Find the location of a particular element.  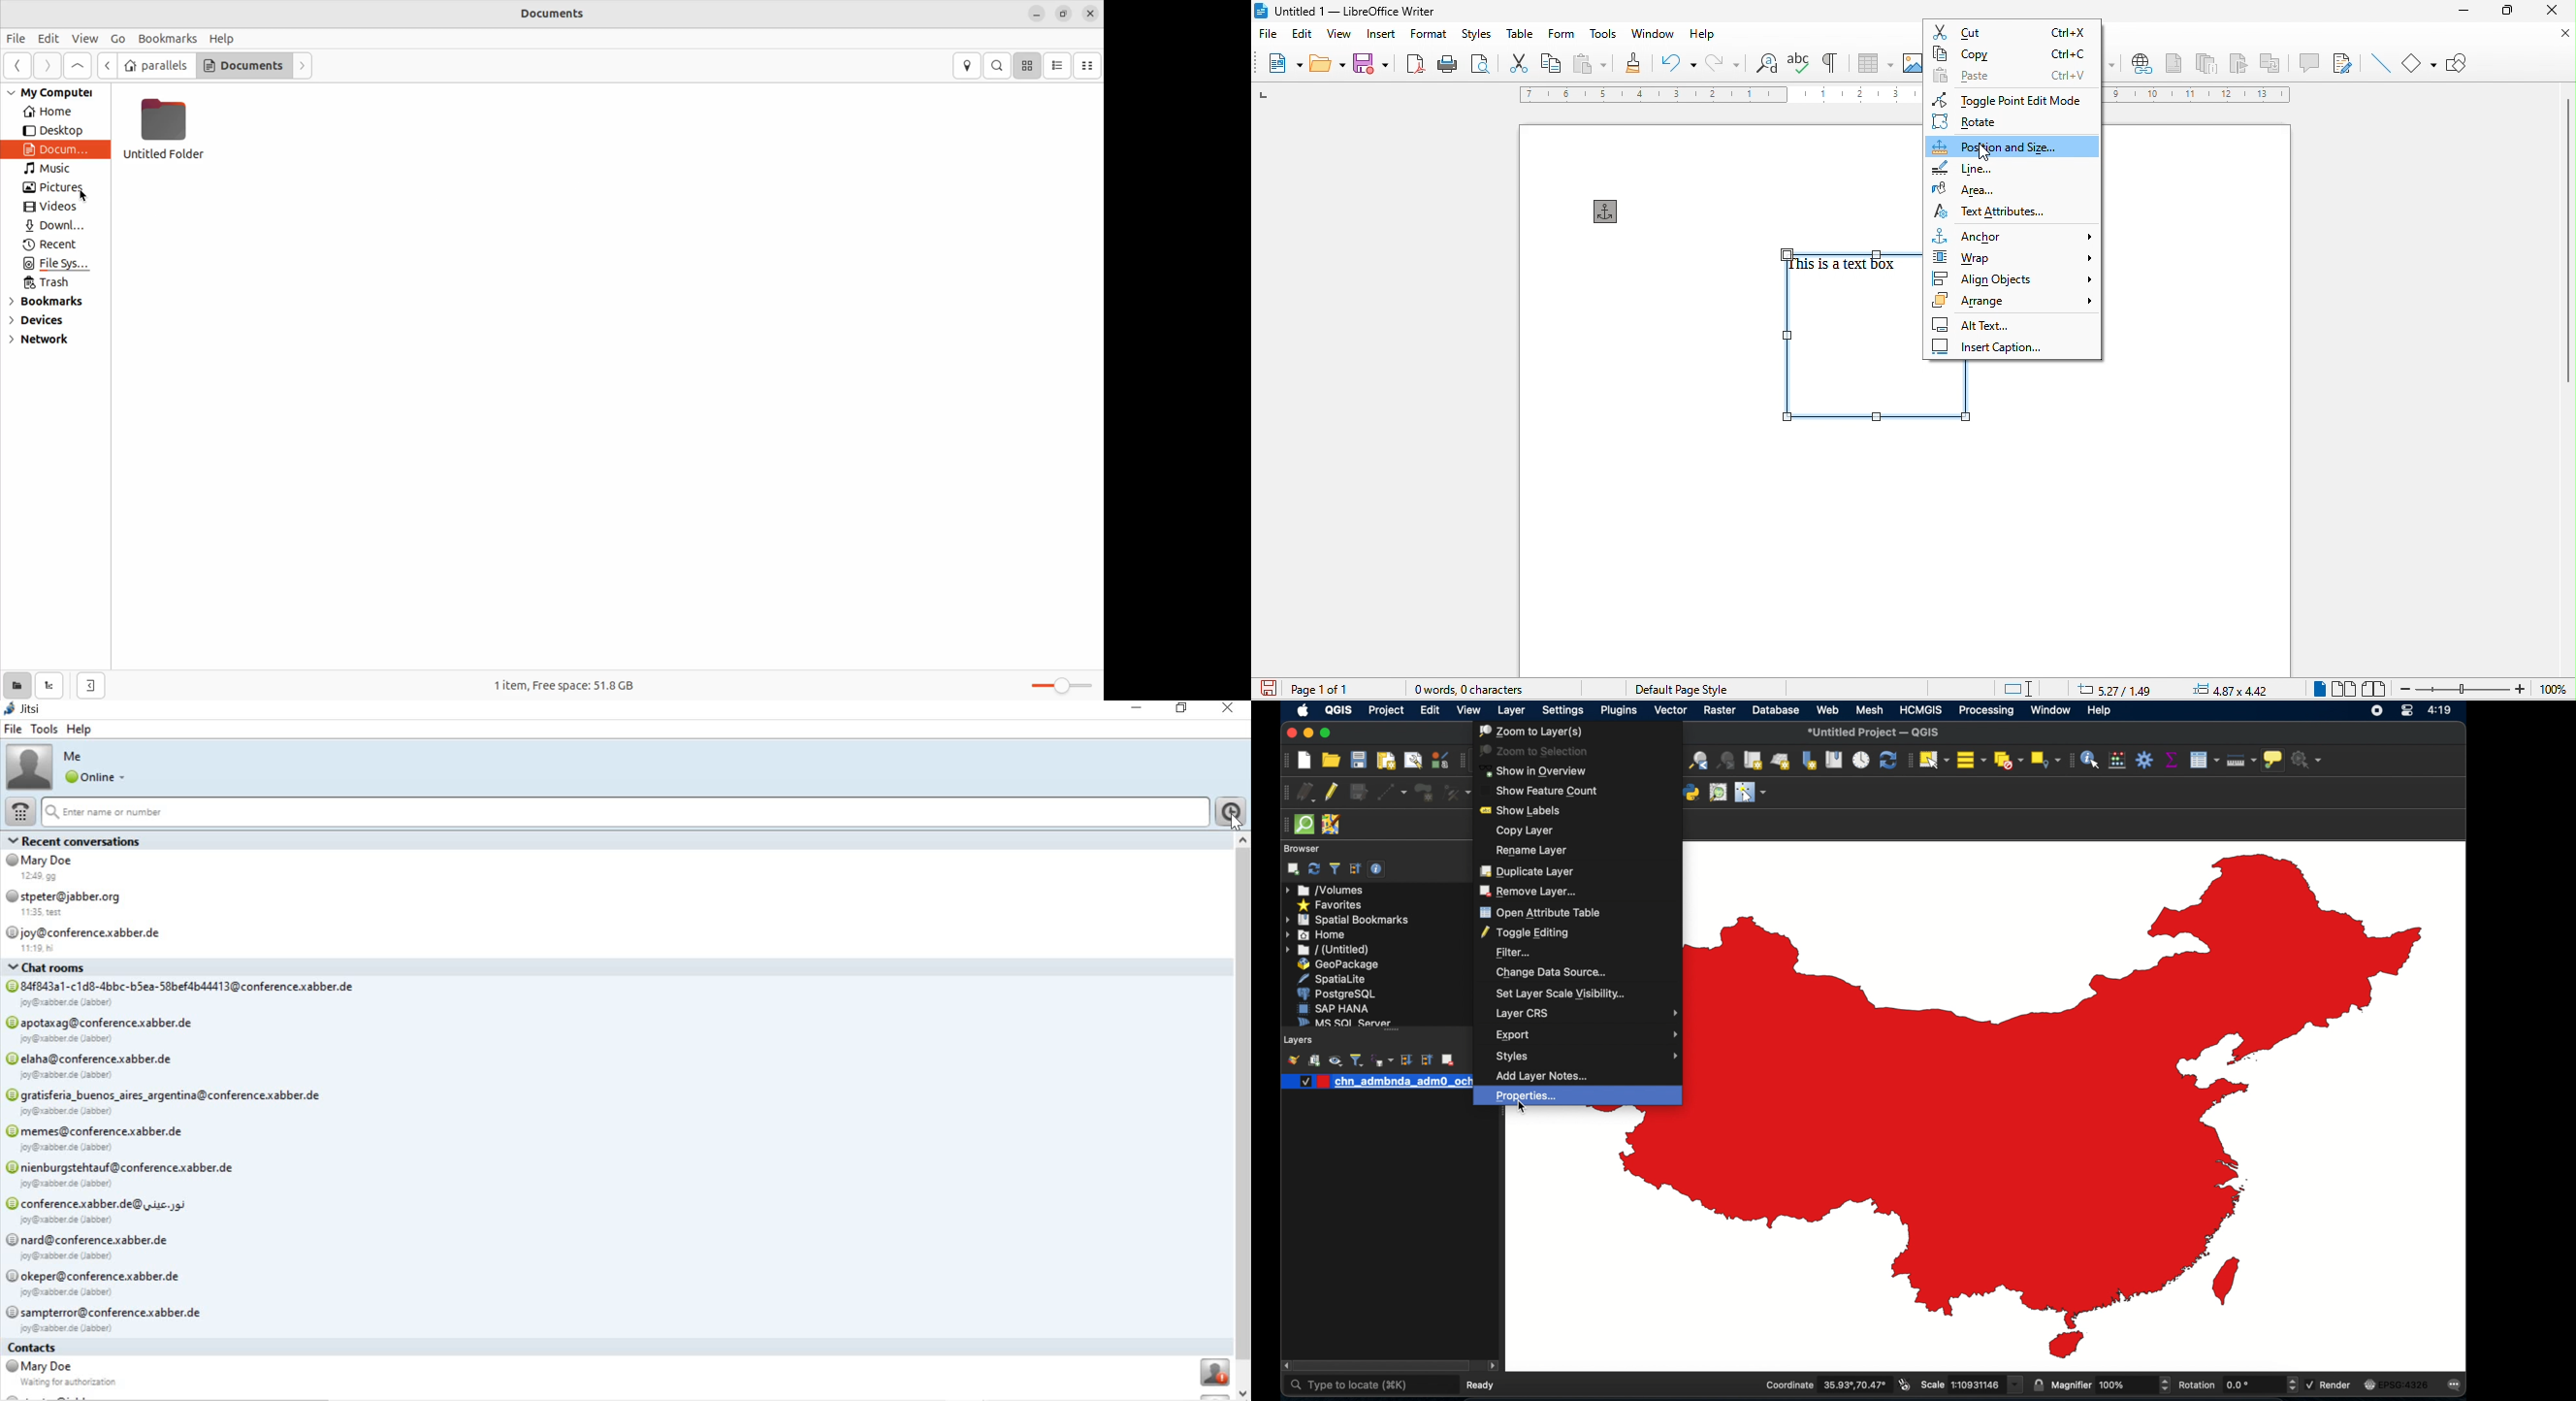

filter is located at coordinates (1514, 952).